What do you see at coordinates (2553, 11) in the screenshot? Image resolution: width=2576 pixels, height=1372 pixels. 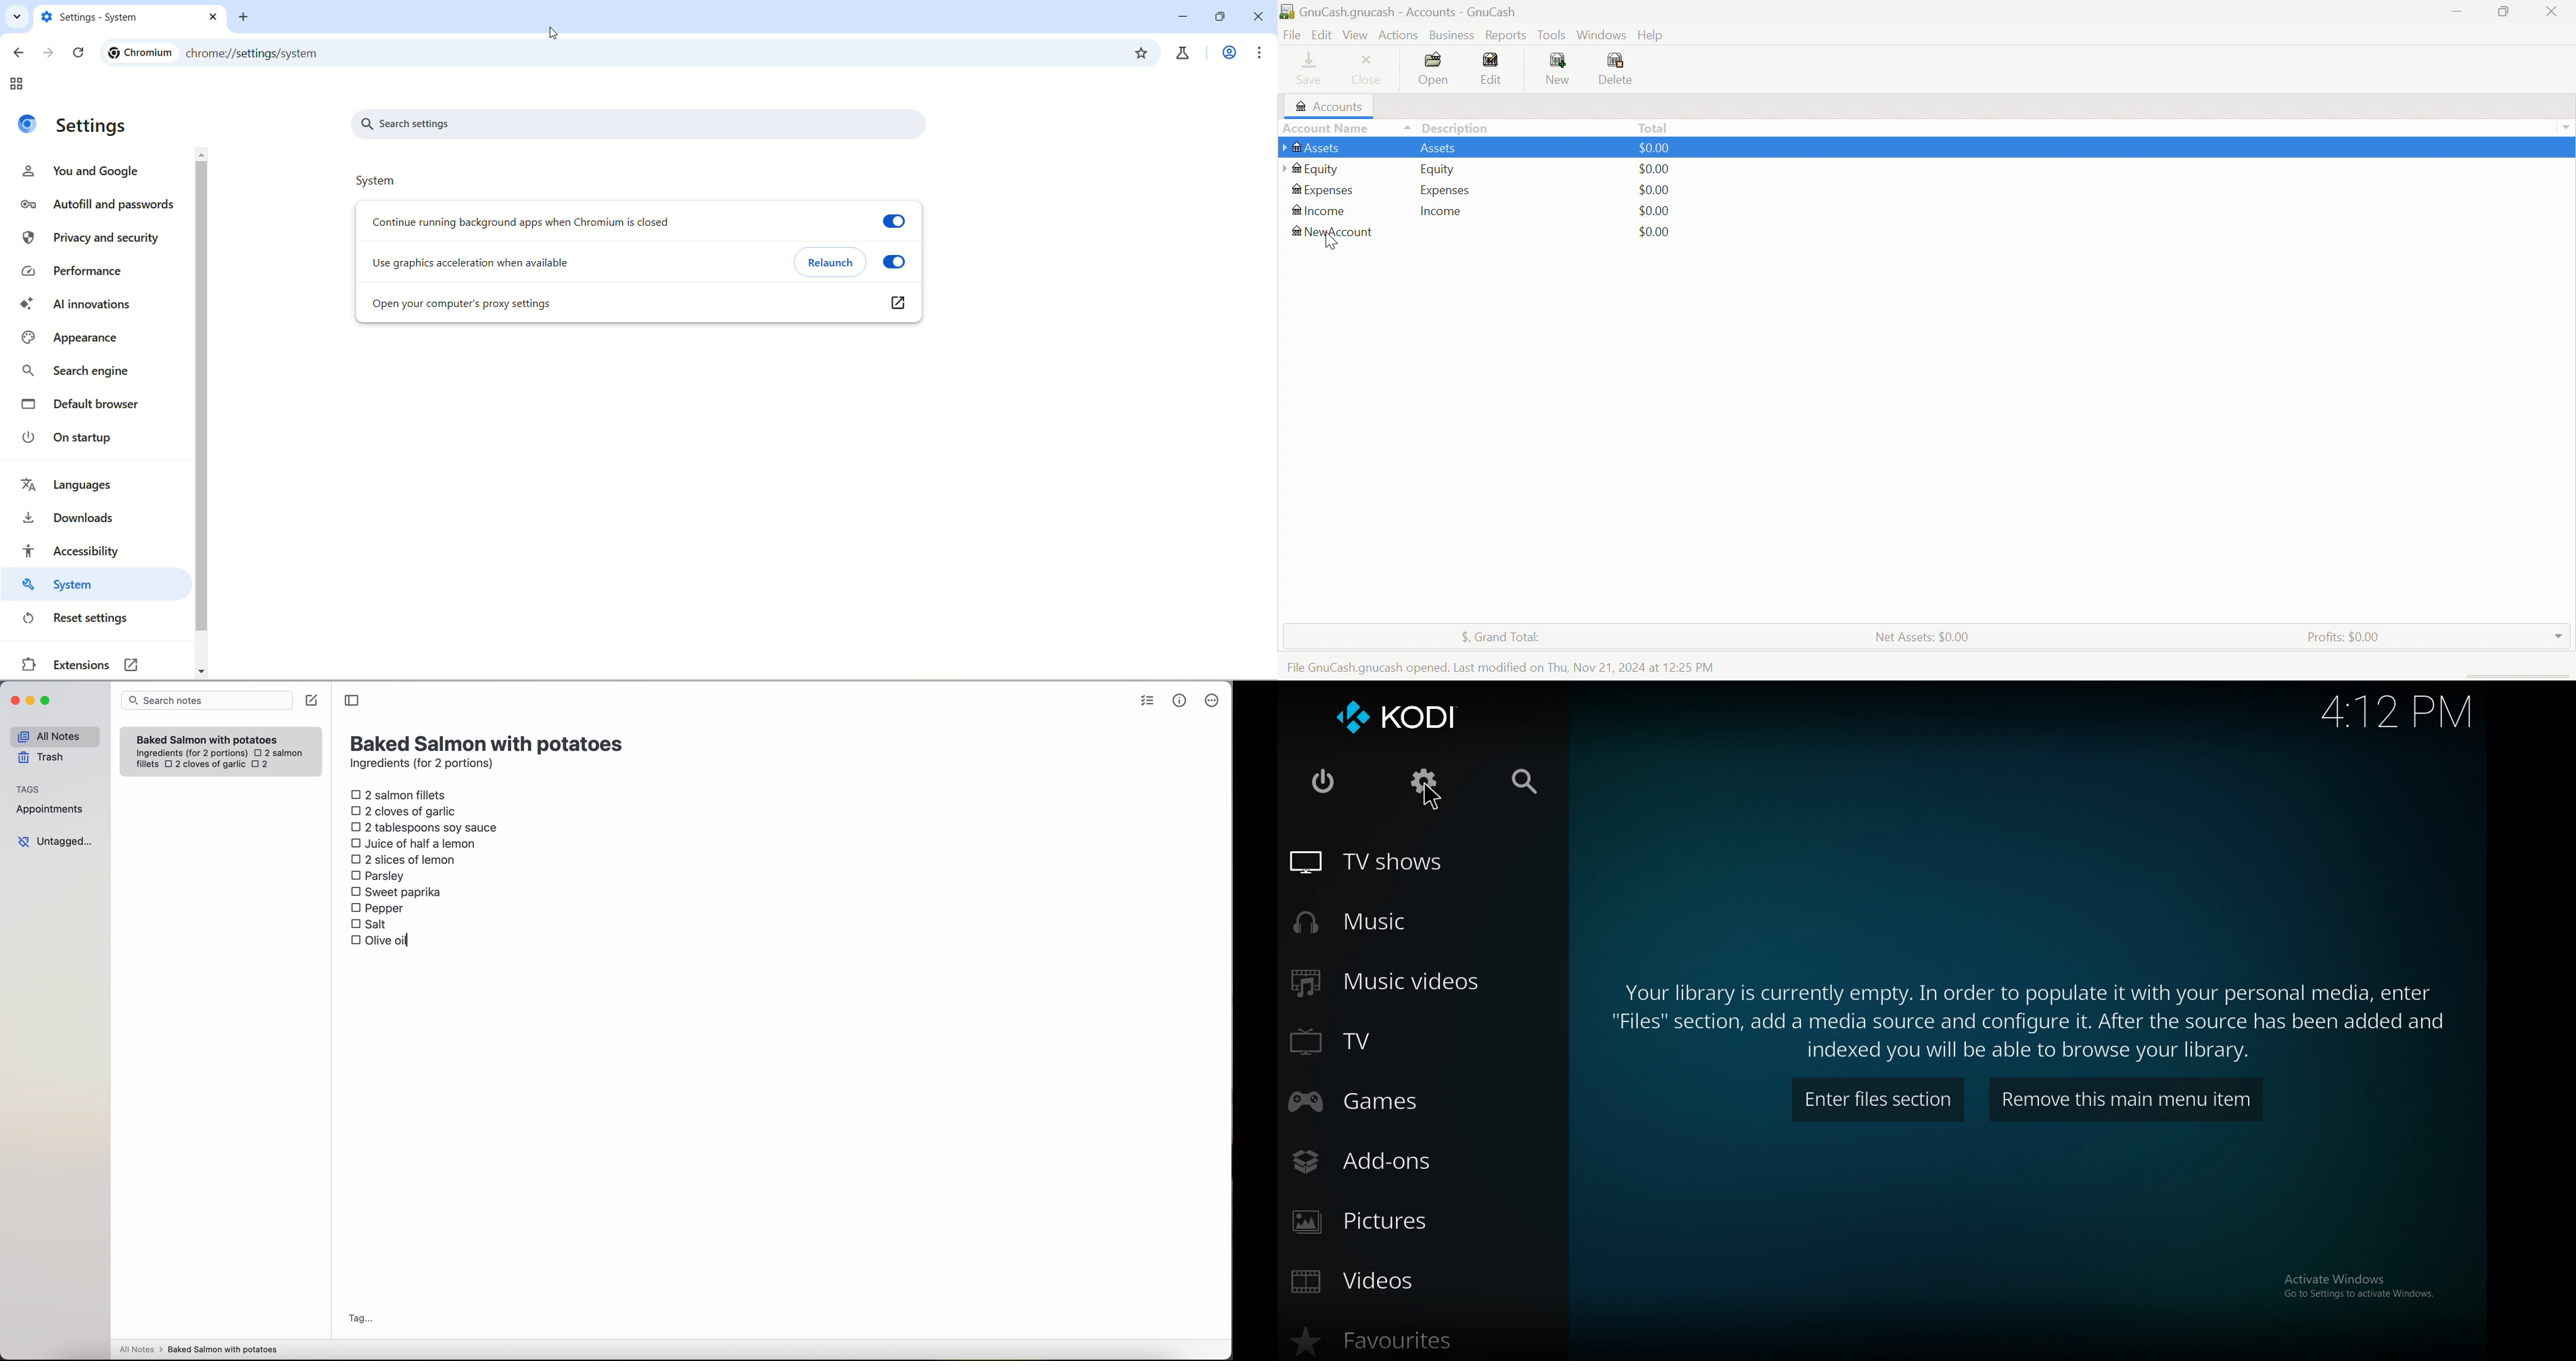 I see `Close` at bounding box center [2553, 11].